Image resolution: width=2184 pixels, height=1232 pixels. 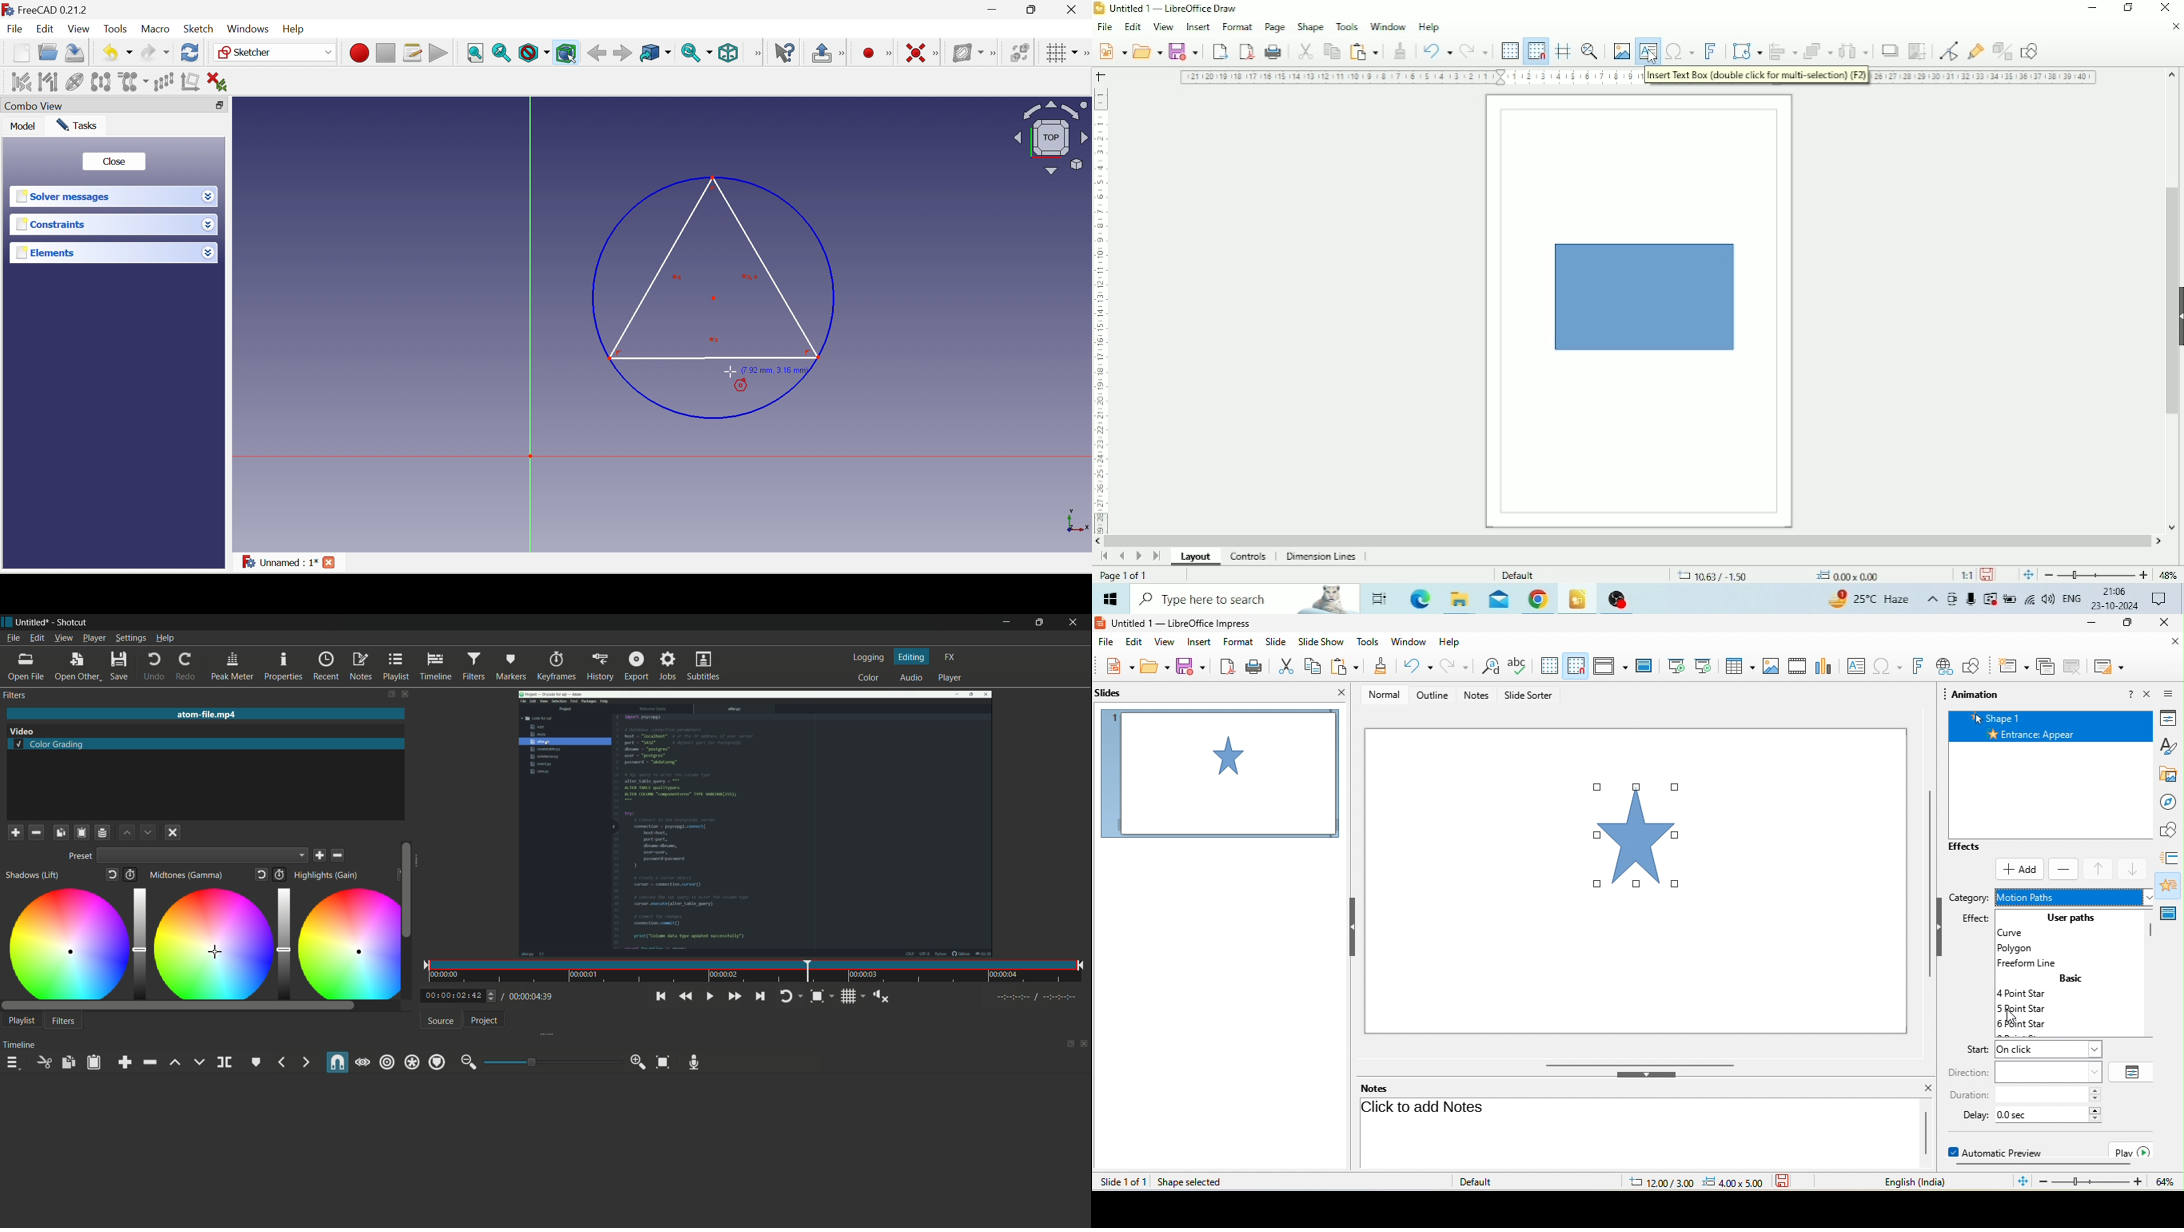 What do you see at coordinates (756, 972) in the screenshot?
I see `time` at bounding box center [756, 972].